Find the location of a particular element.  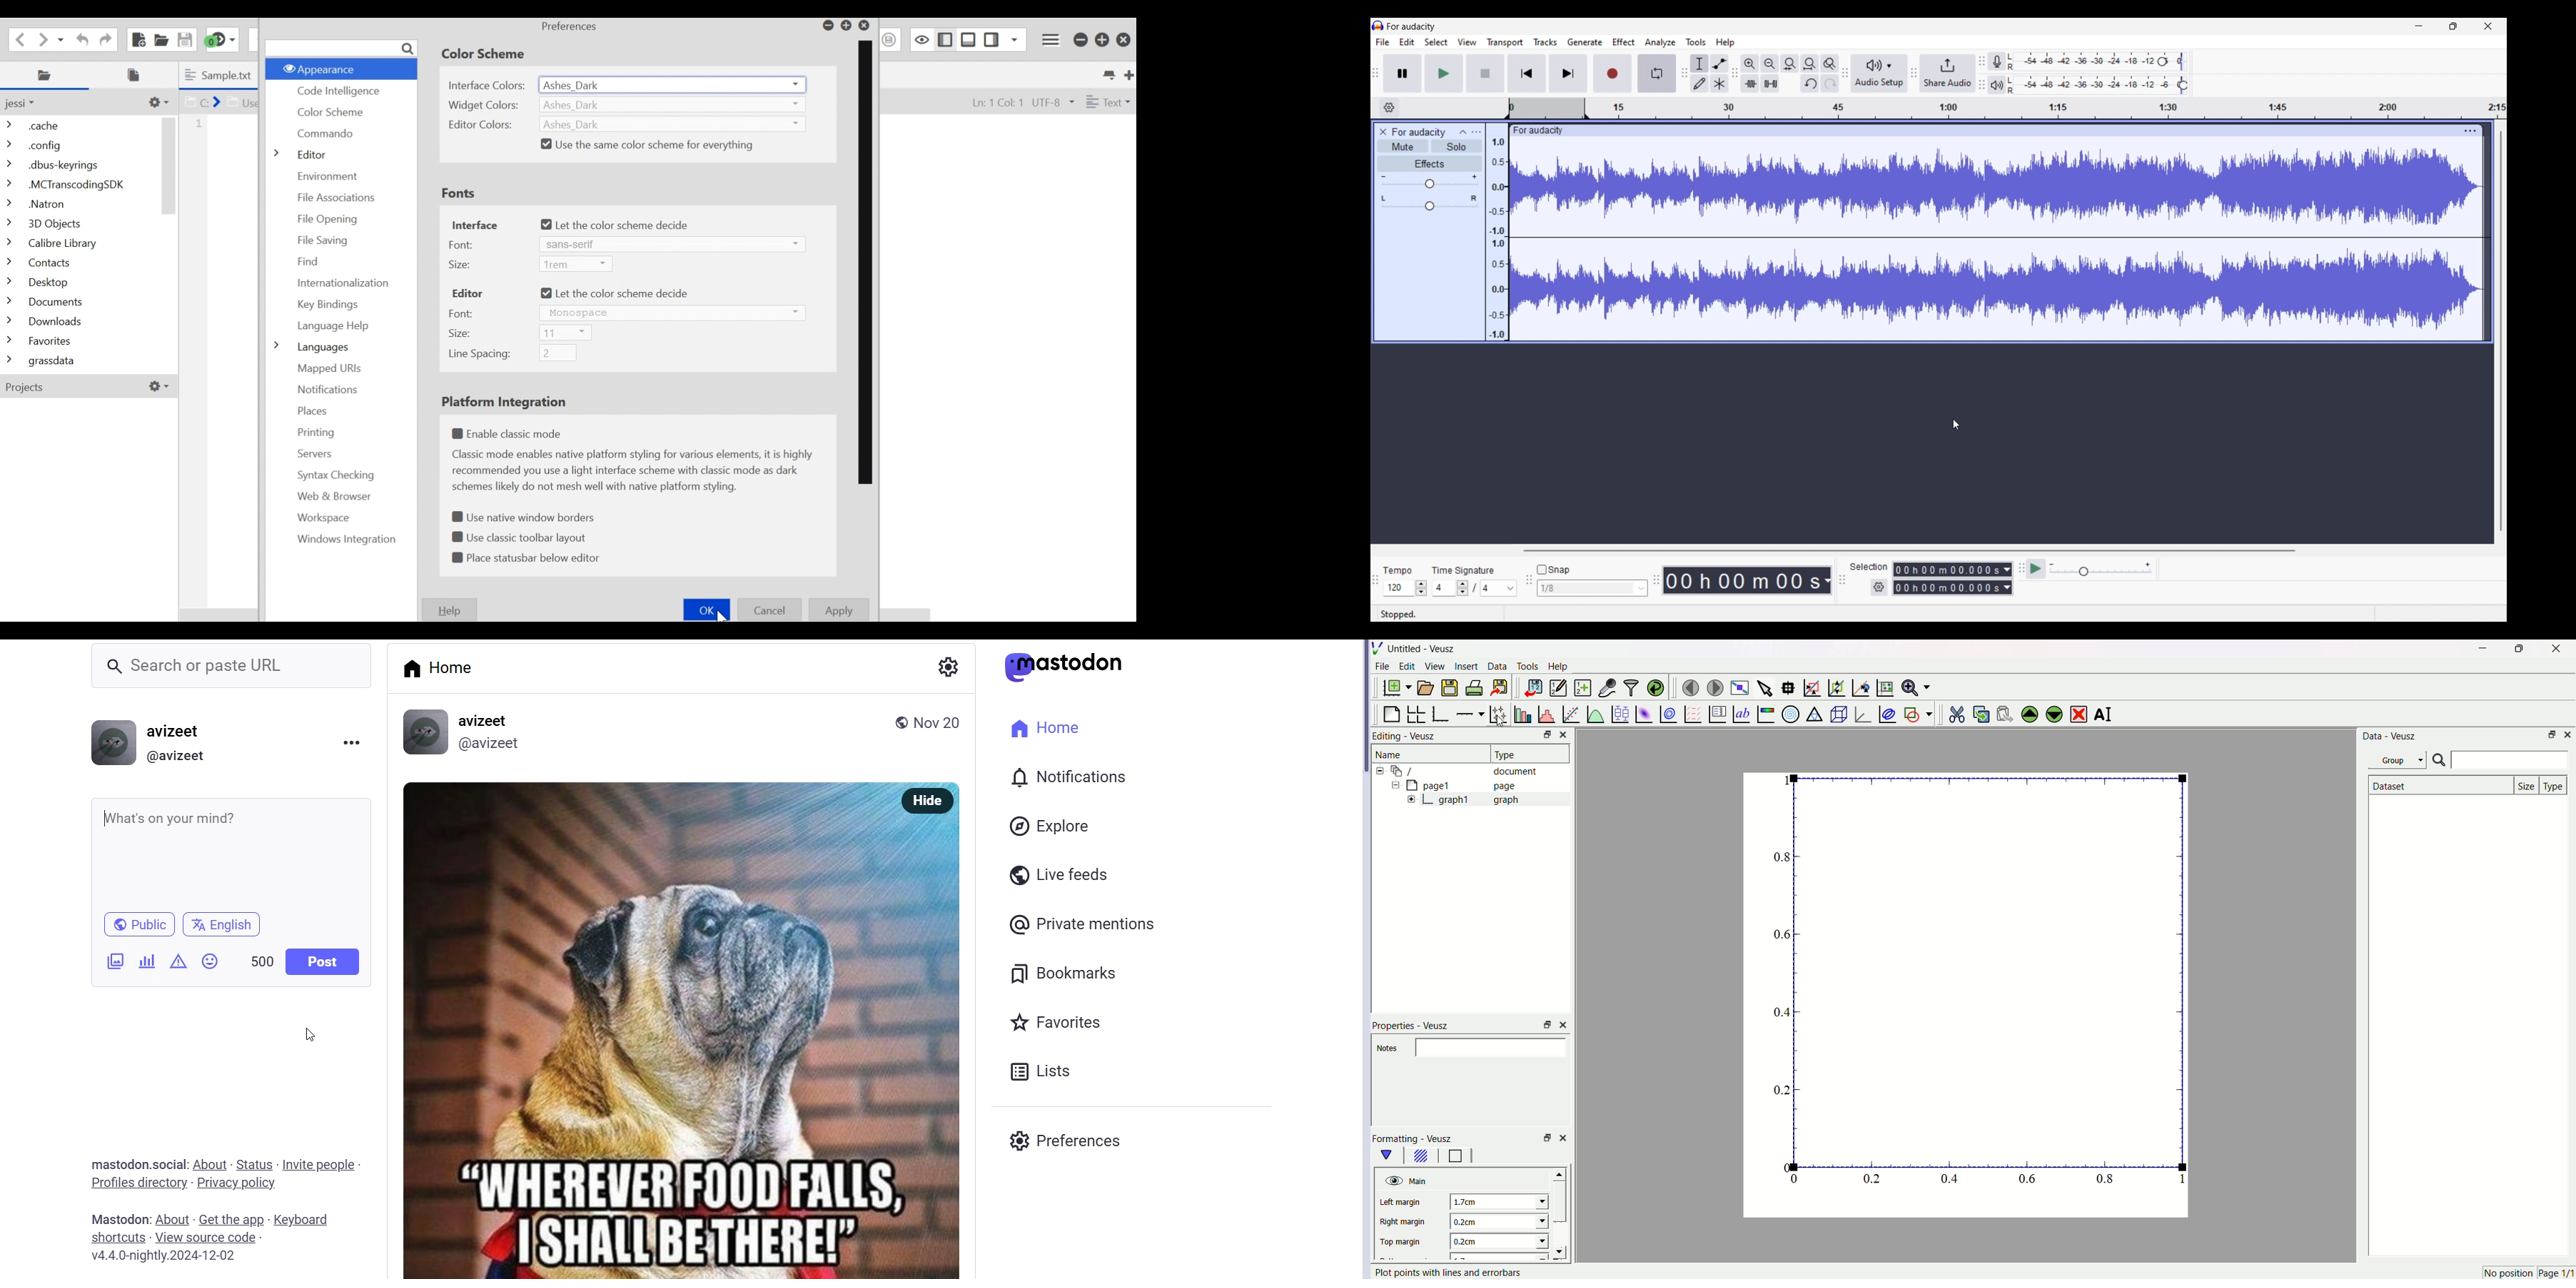

File is located at coordinates (1384, 668).